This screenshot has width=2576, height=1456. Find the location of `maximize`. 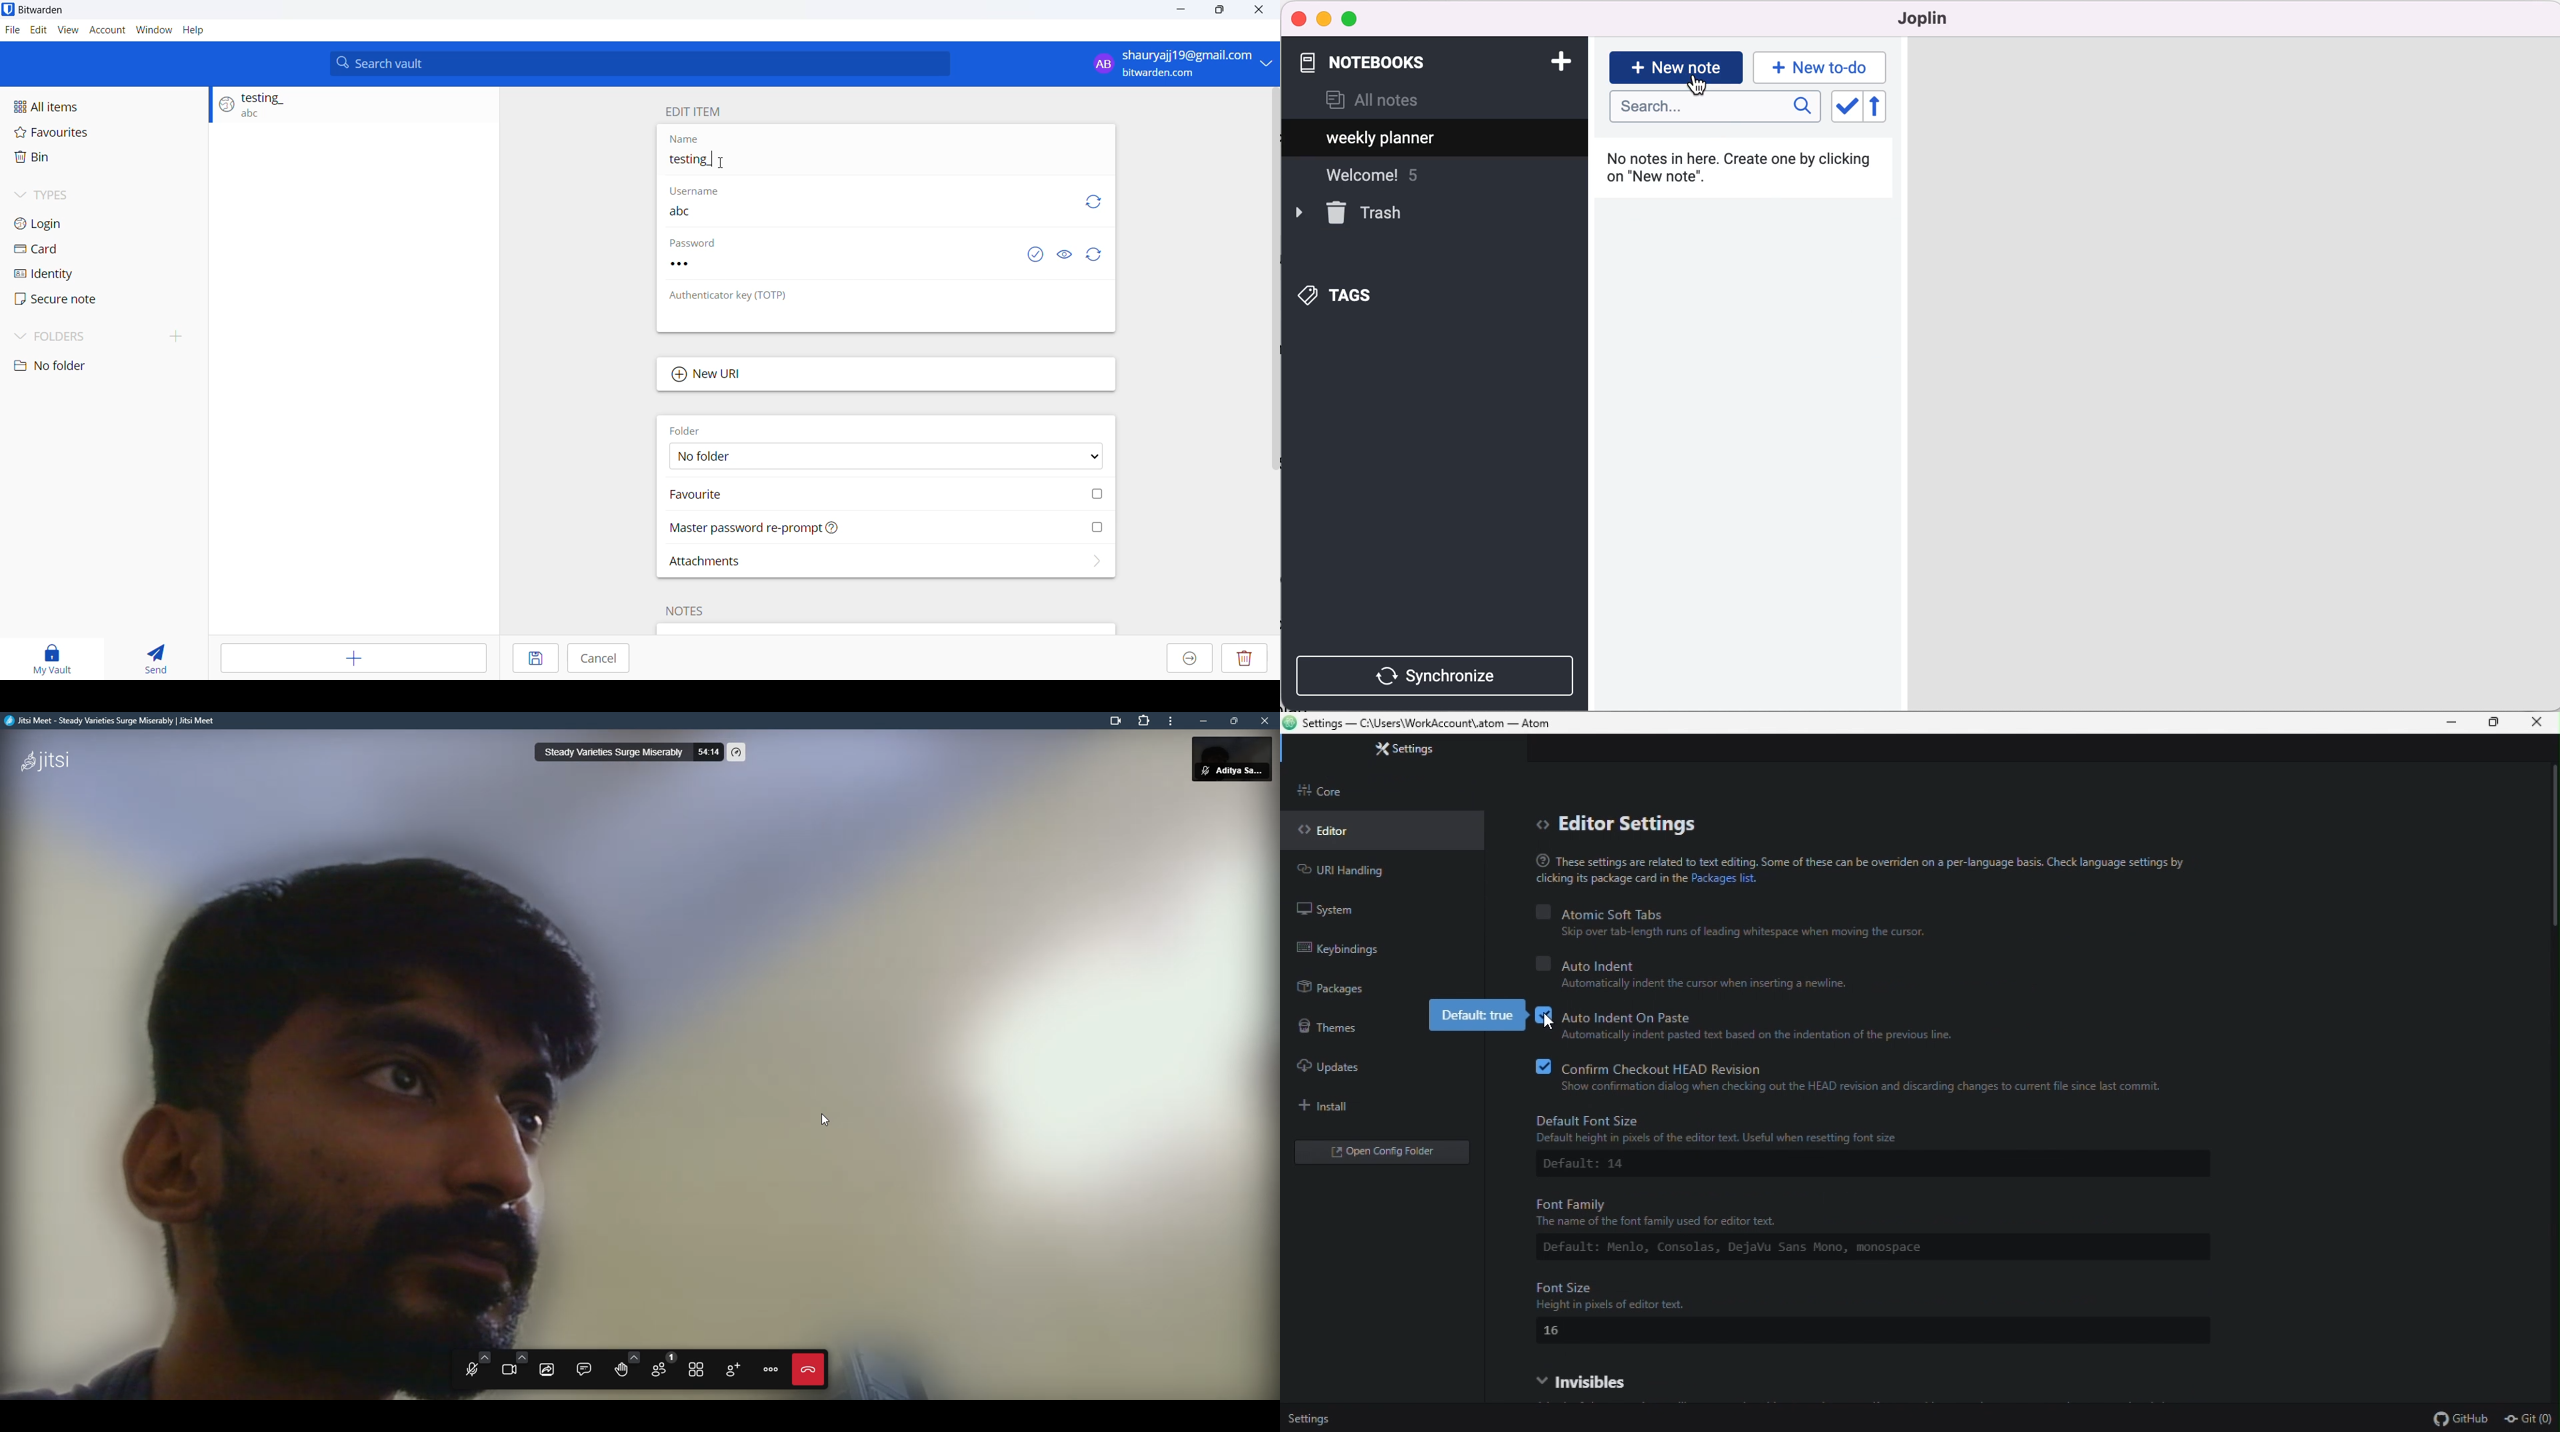

maximize is located at coordinates (1352, 19).